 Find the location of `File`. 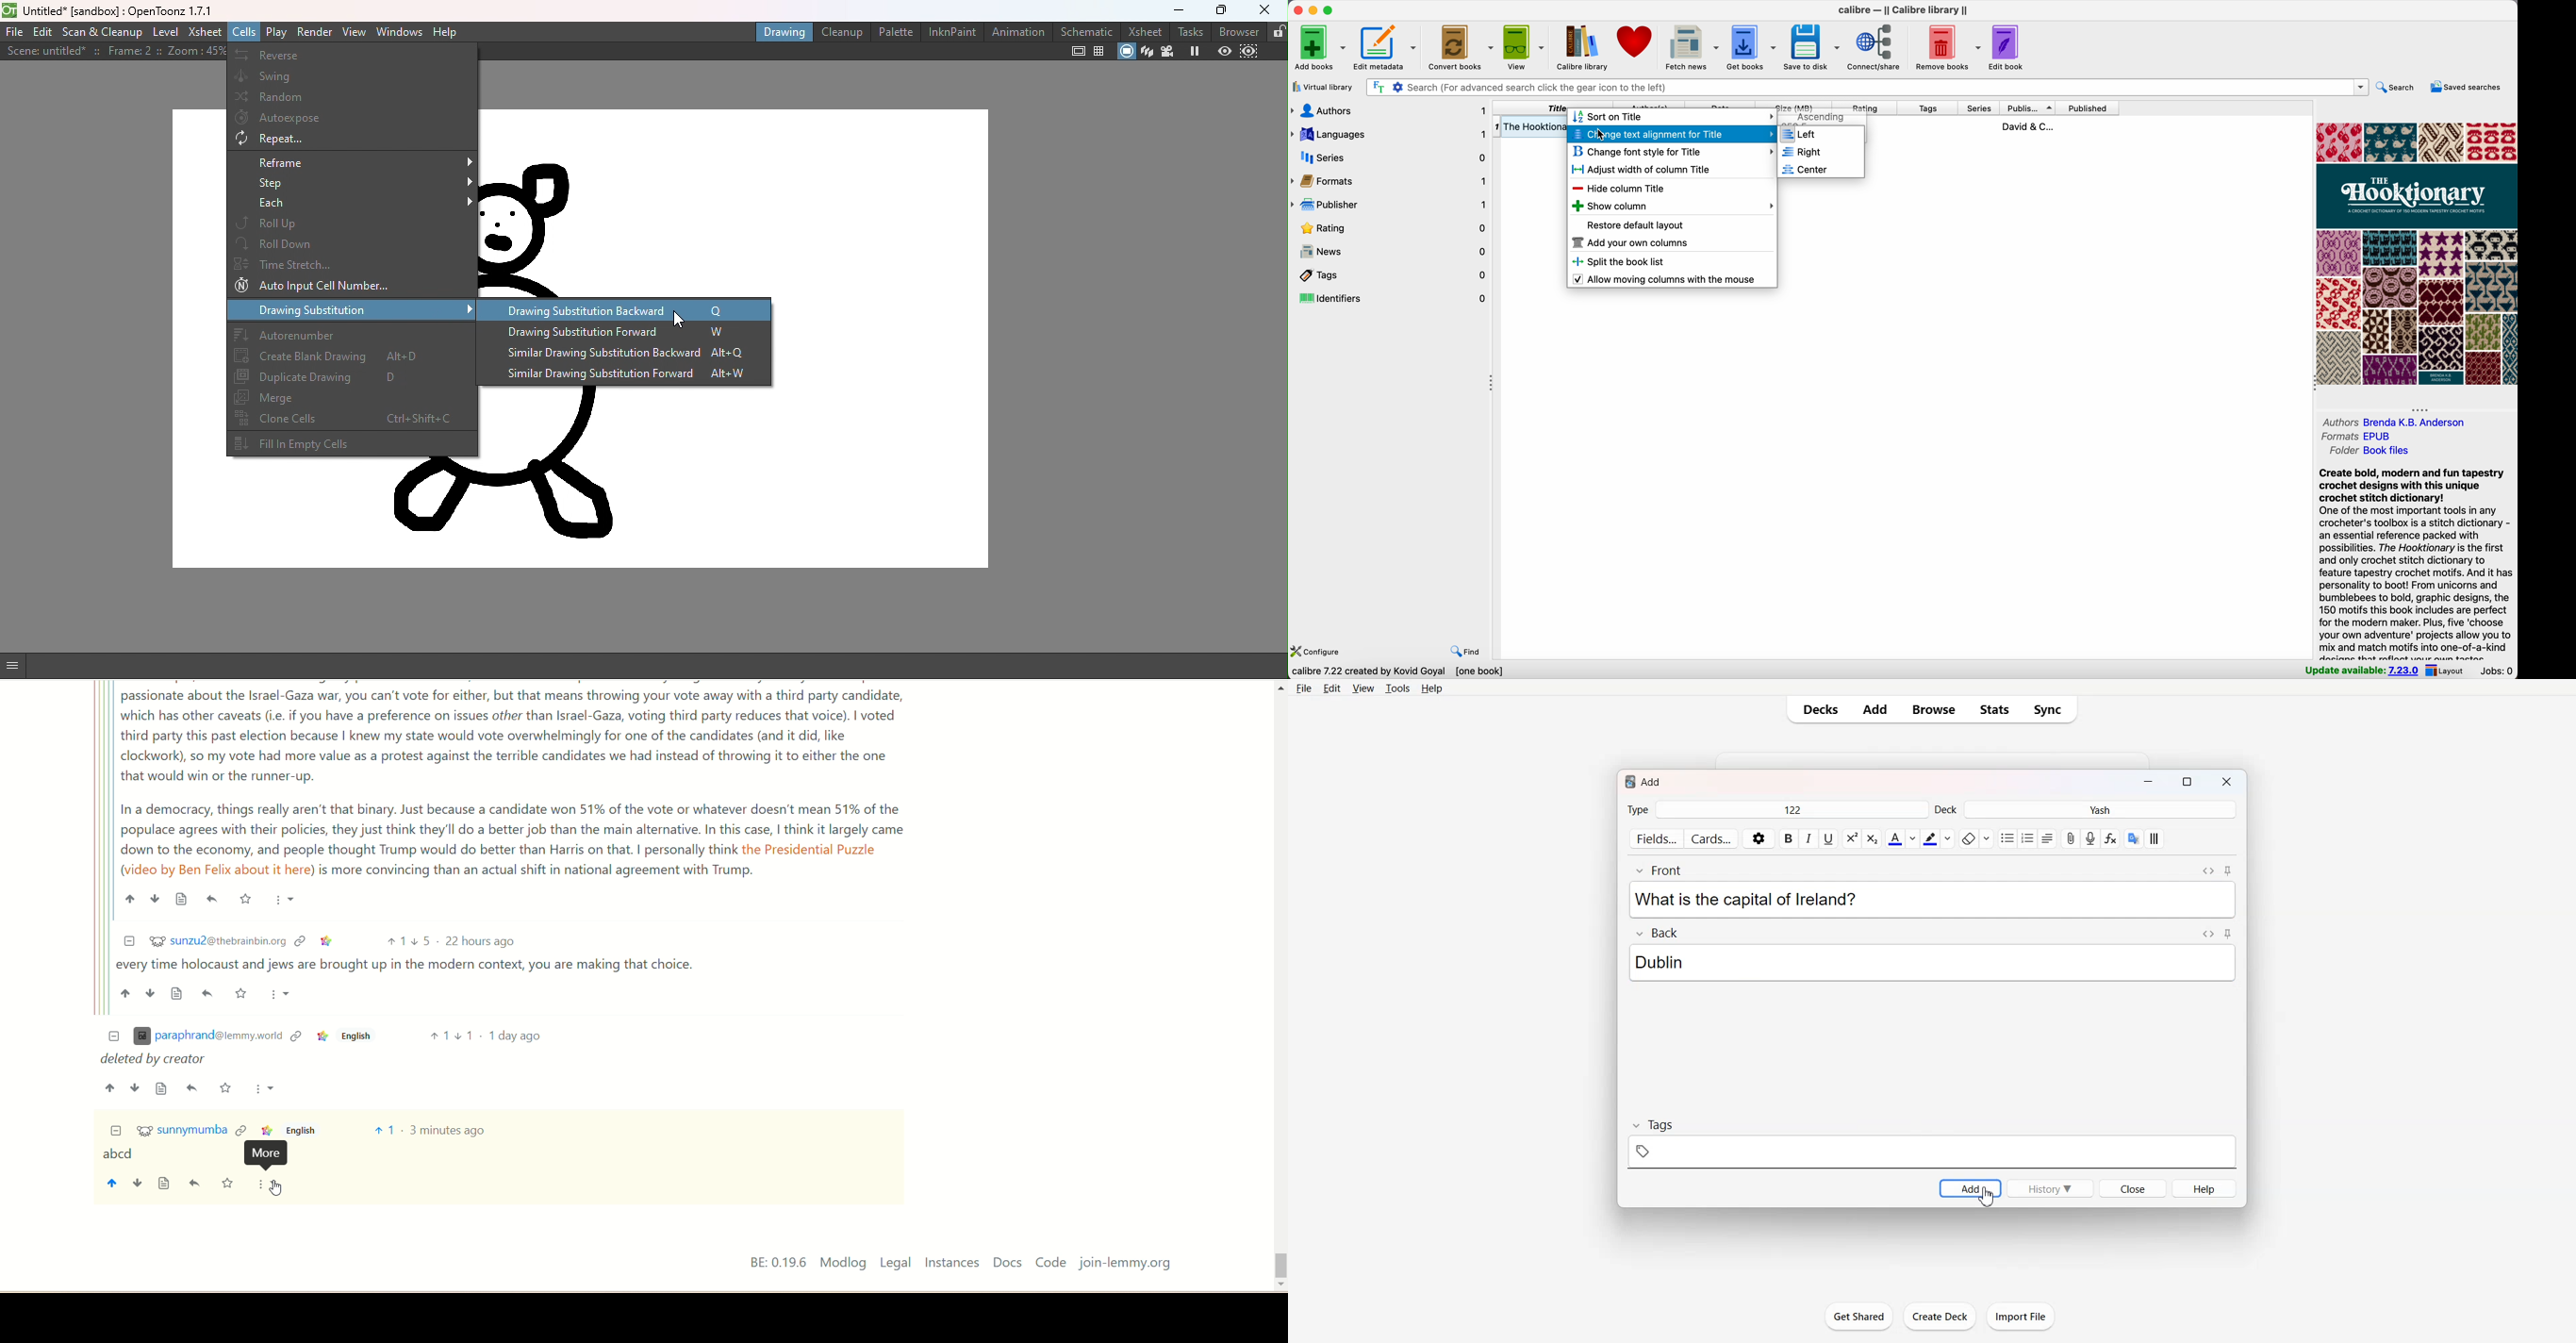

File is located at coordinates (1304, 688).